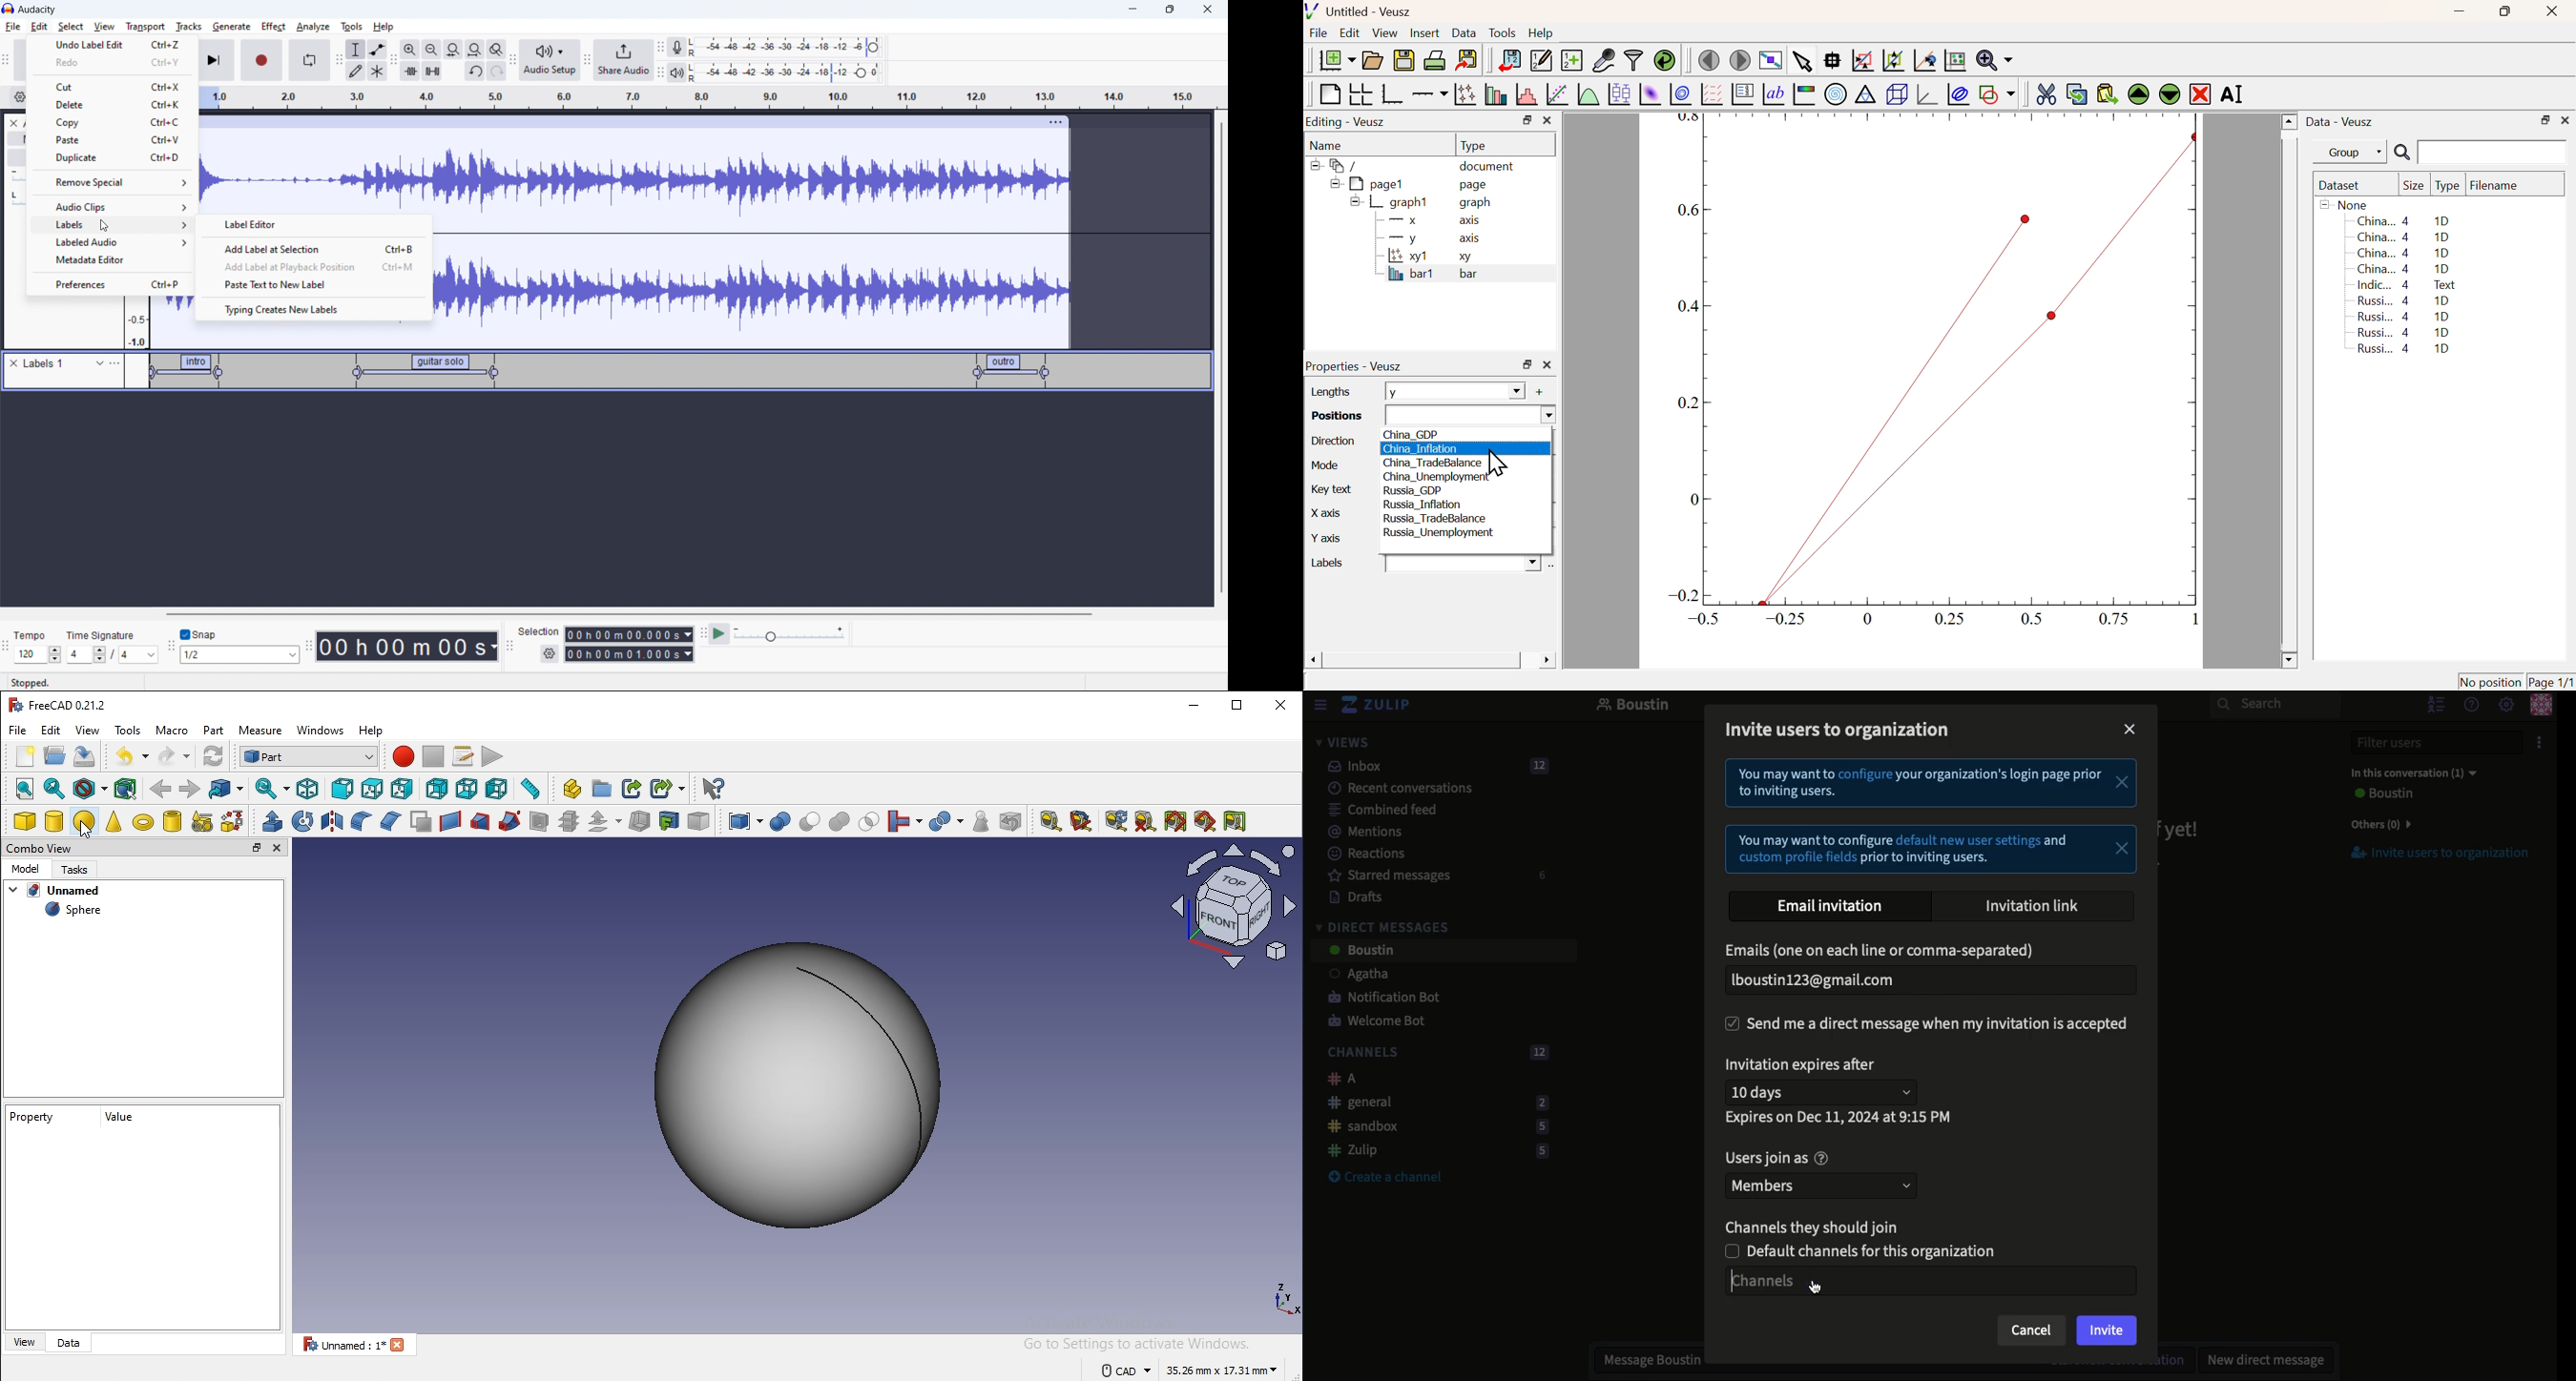 The image size is (2576, 1400). Describe the element at coordinates (1935, 1279) in the screenshot. I see `Typing` at that location.